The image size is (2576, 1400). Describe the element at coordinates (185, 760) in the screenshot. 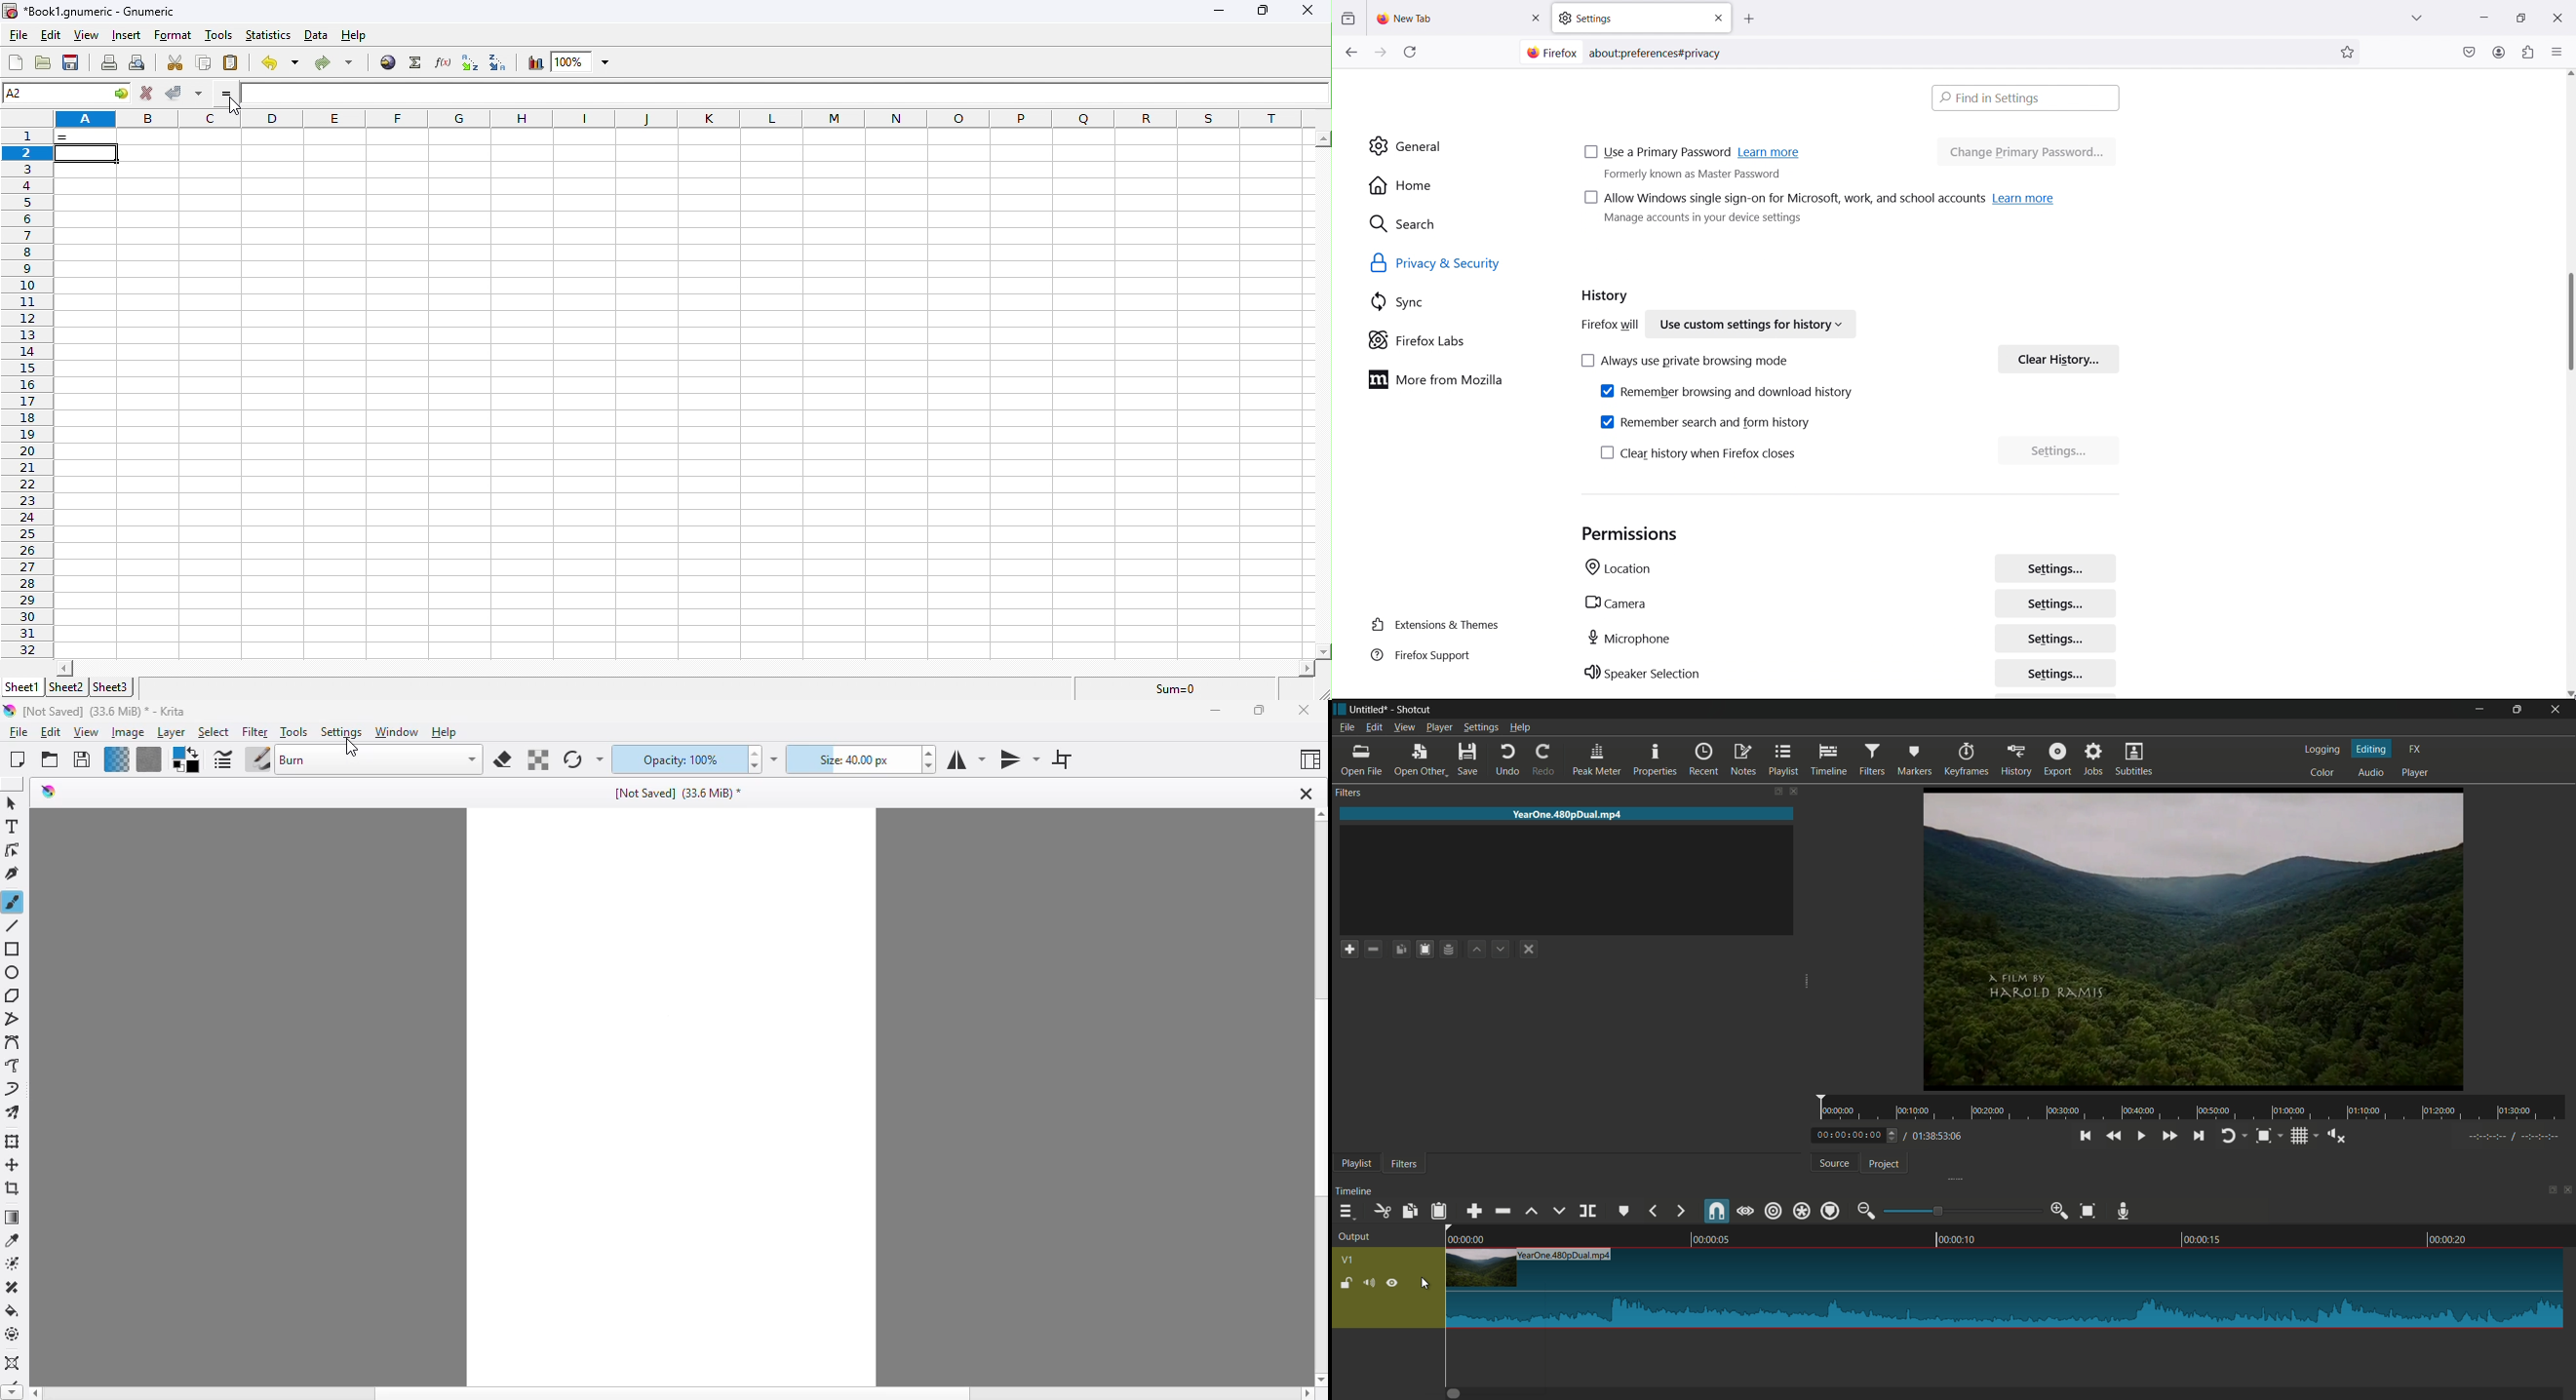

I see `foreground/background color selector` at that location.